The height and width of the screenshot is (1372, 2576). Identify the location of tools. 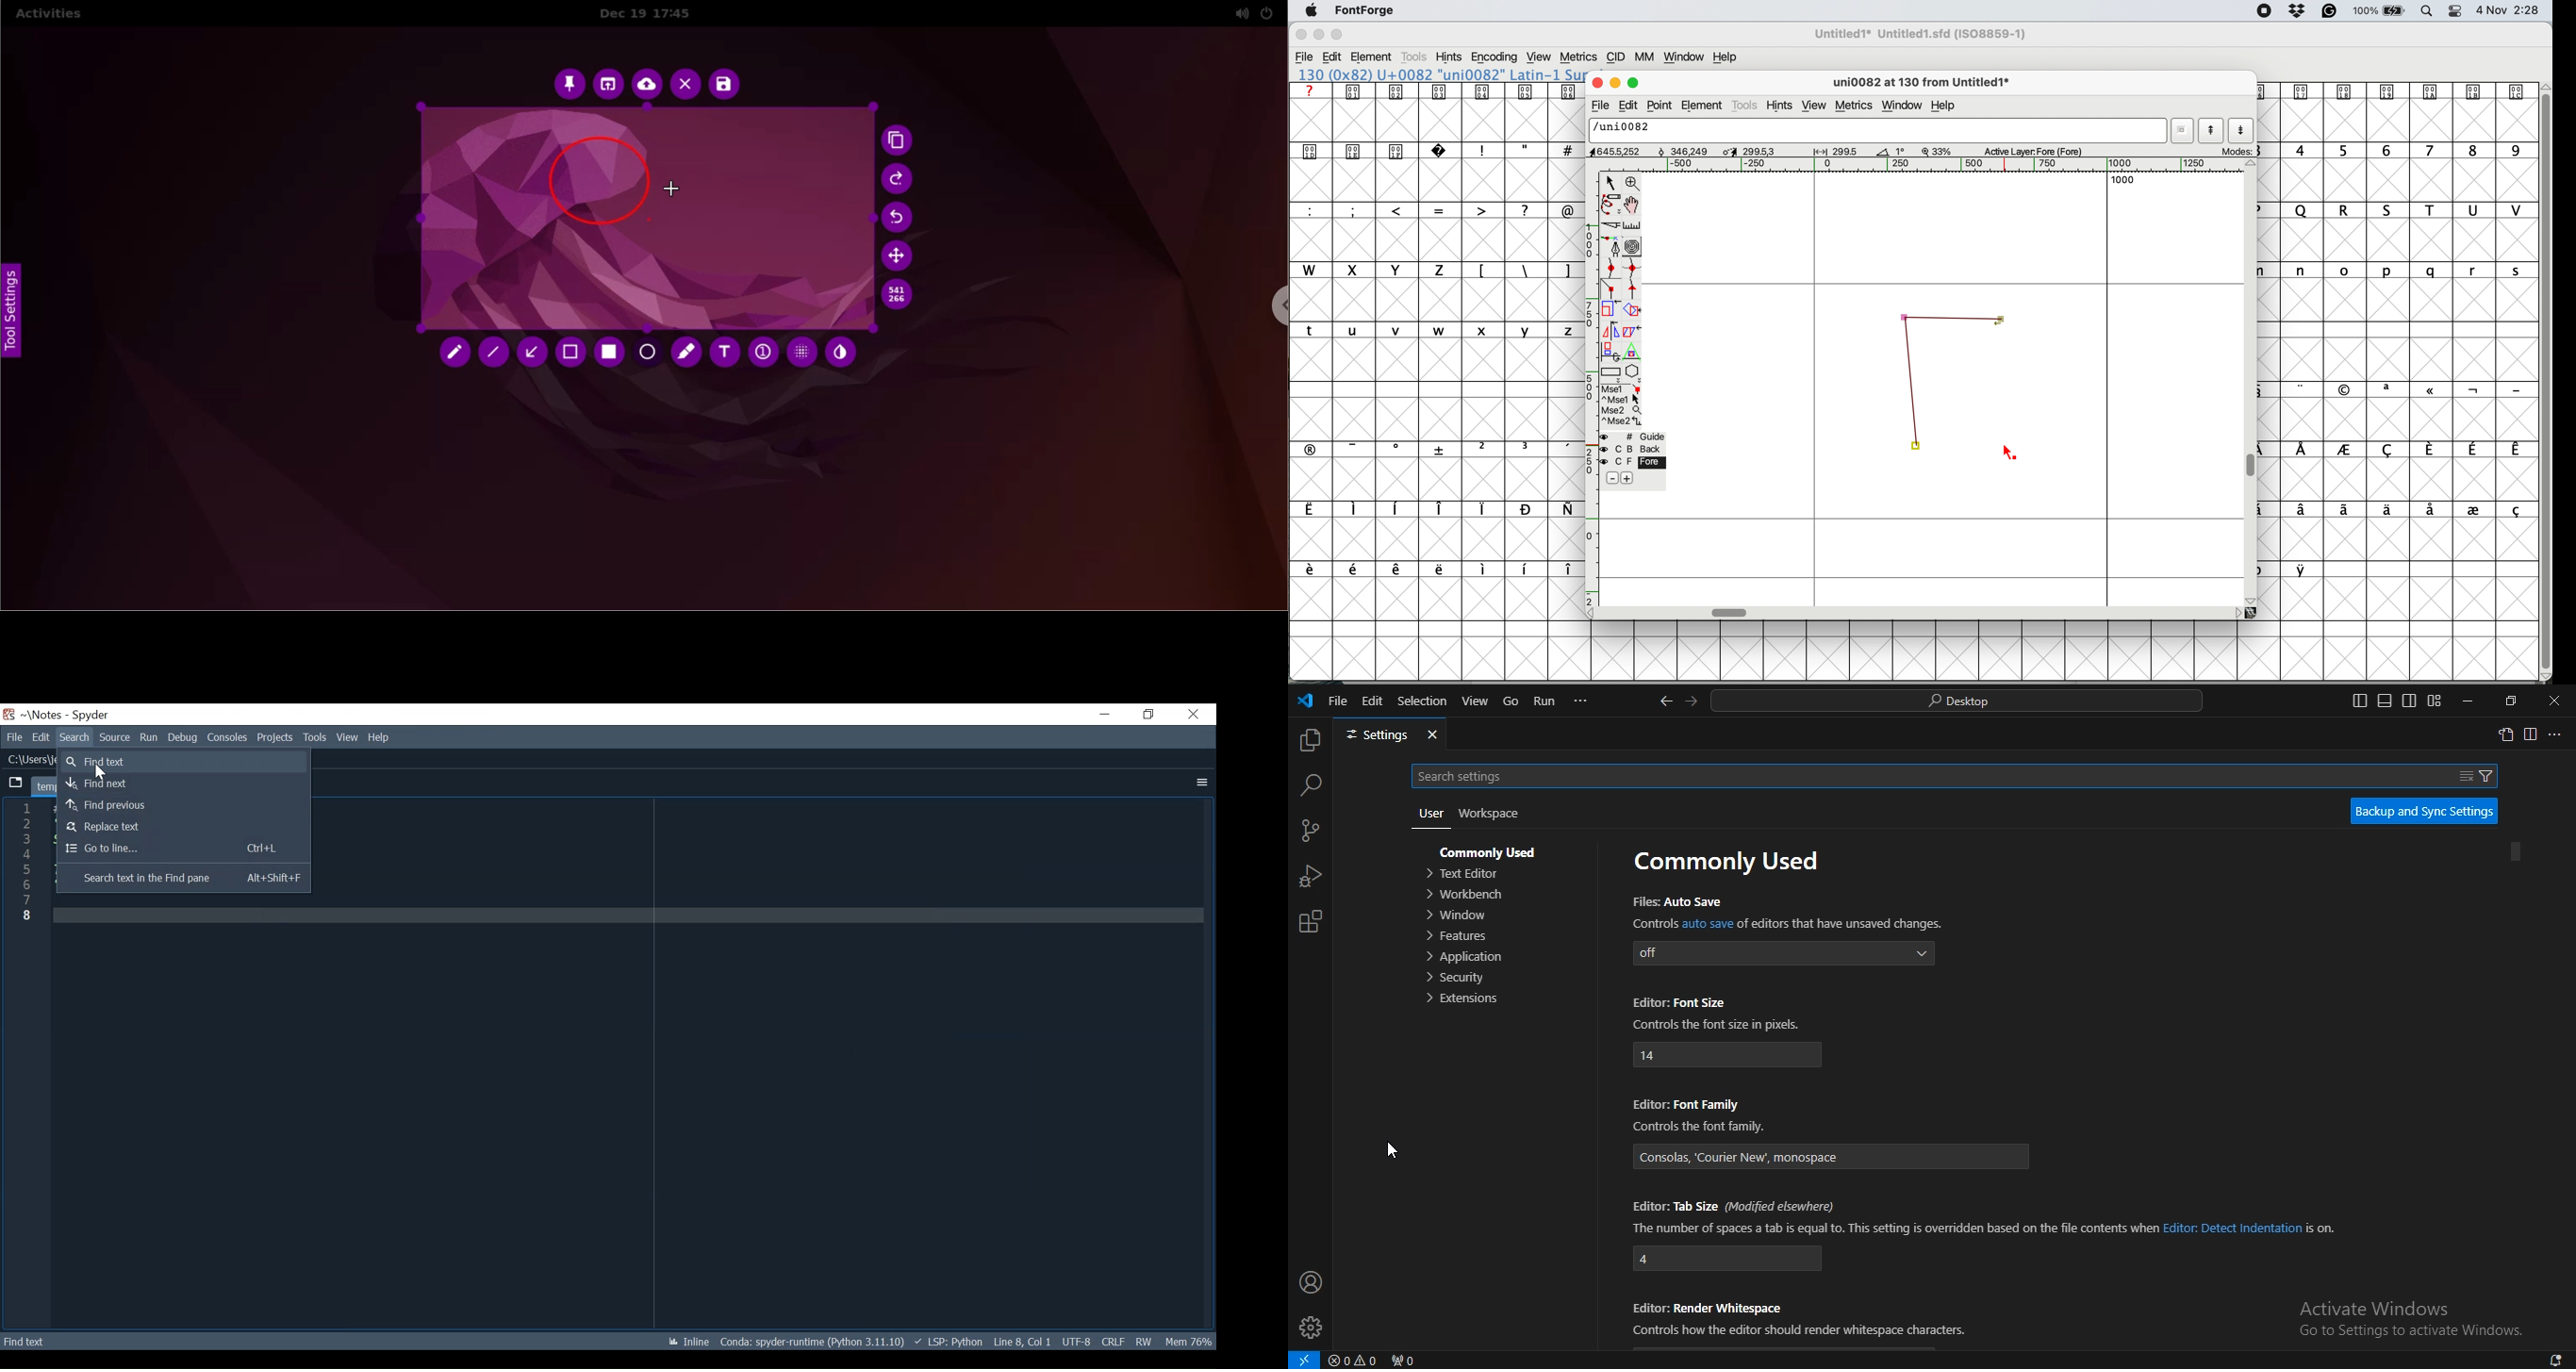
(1416, 57).